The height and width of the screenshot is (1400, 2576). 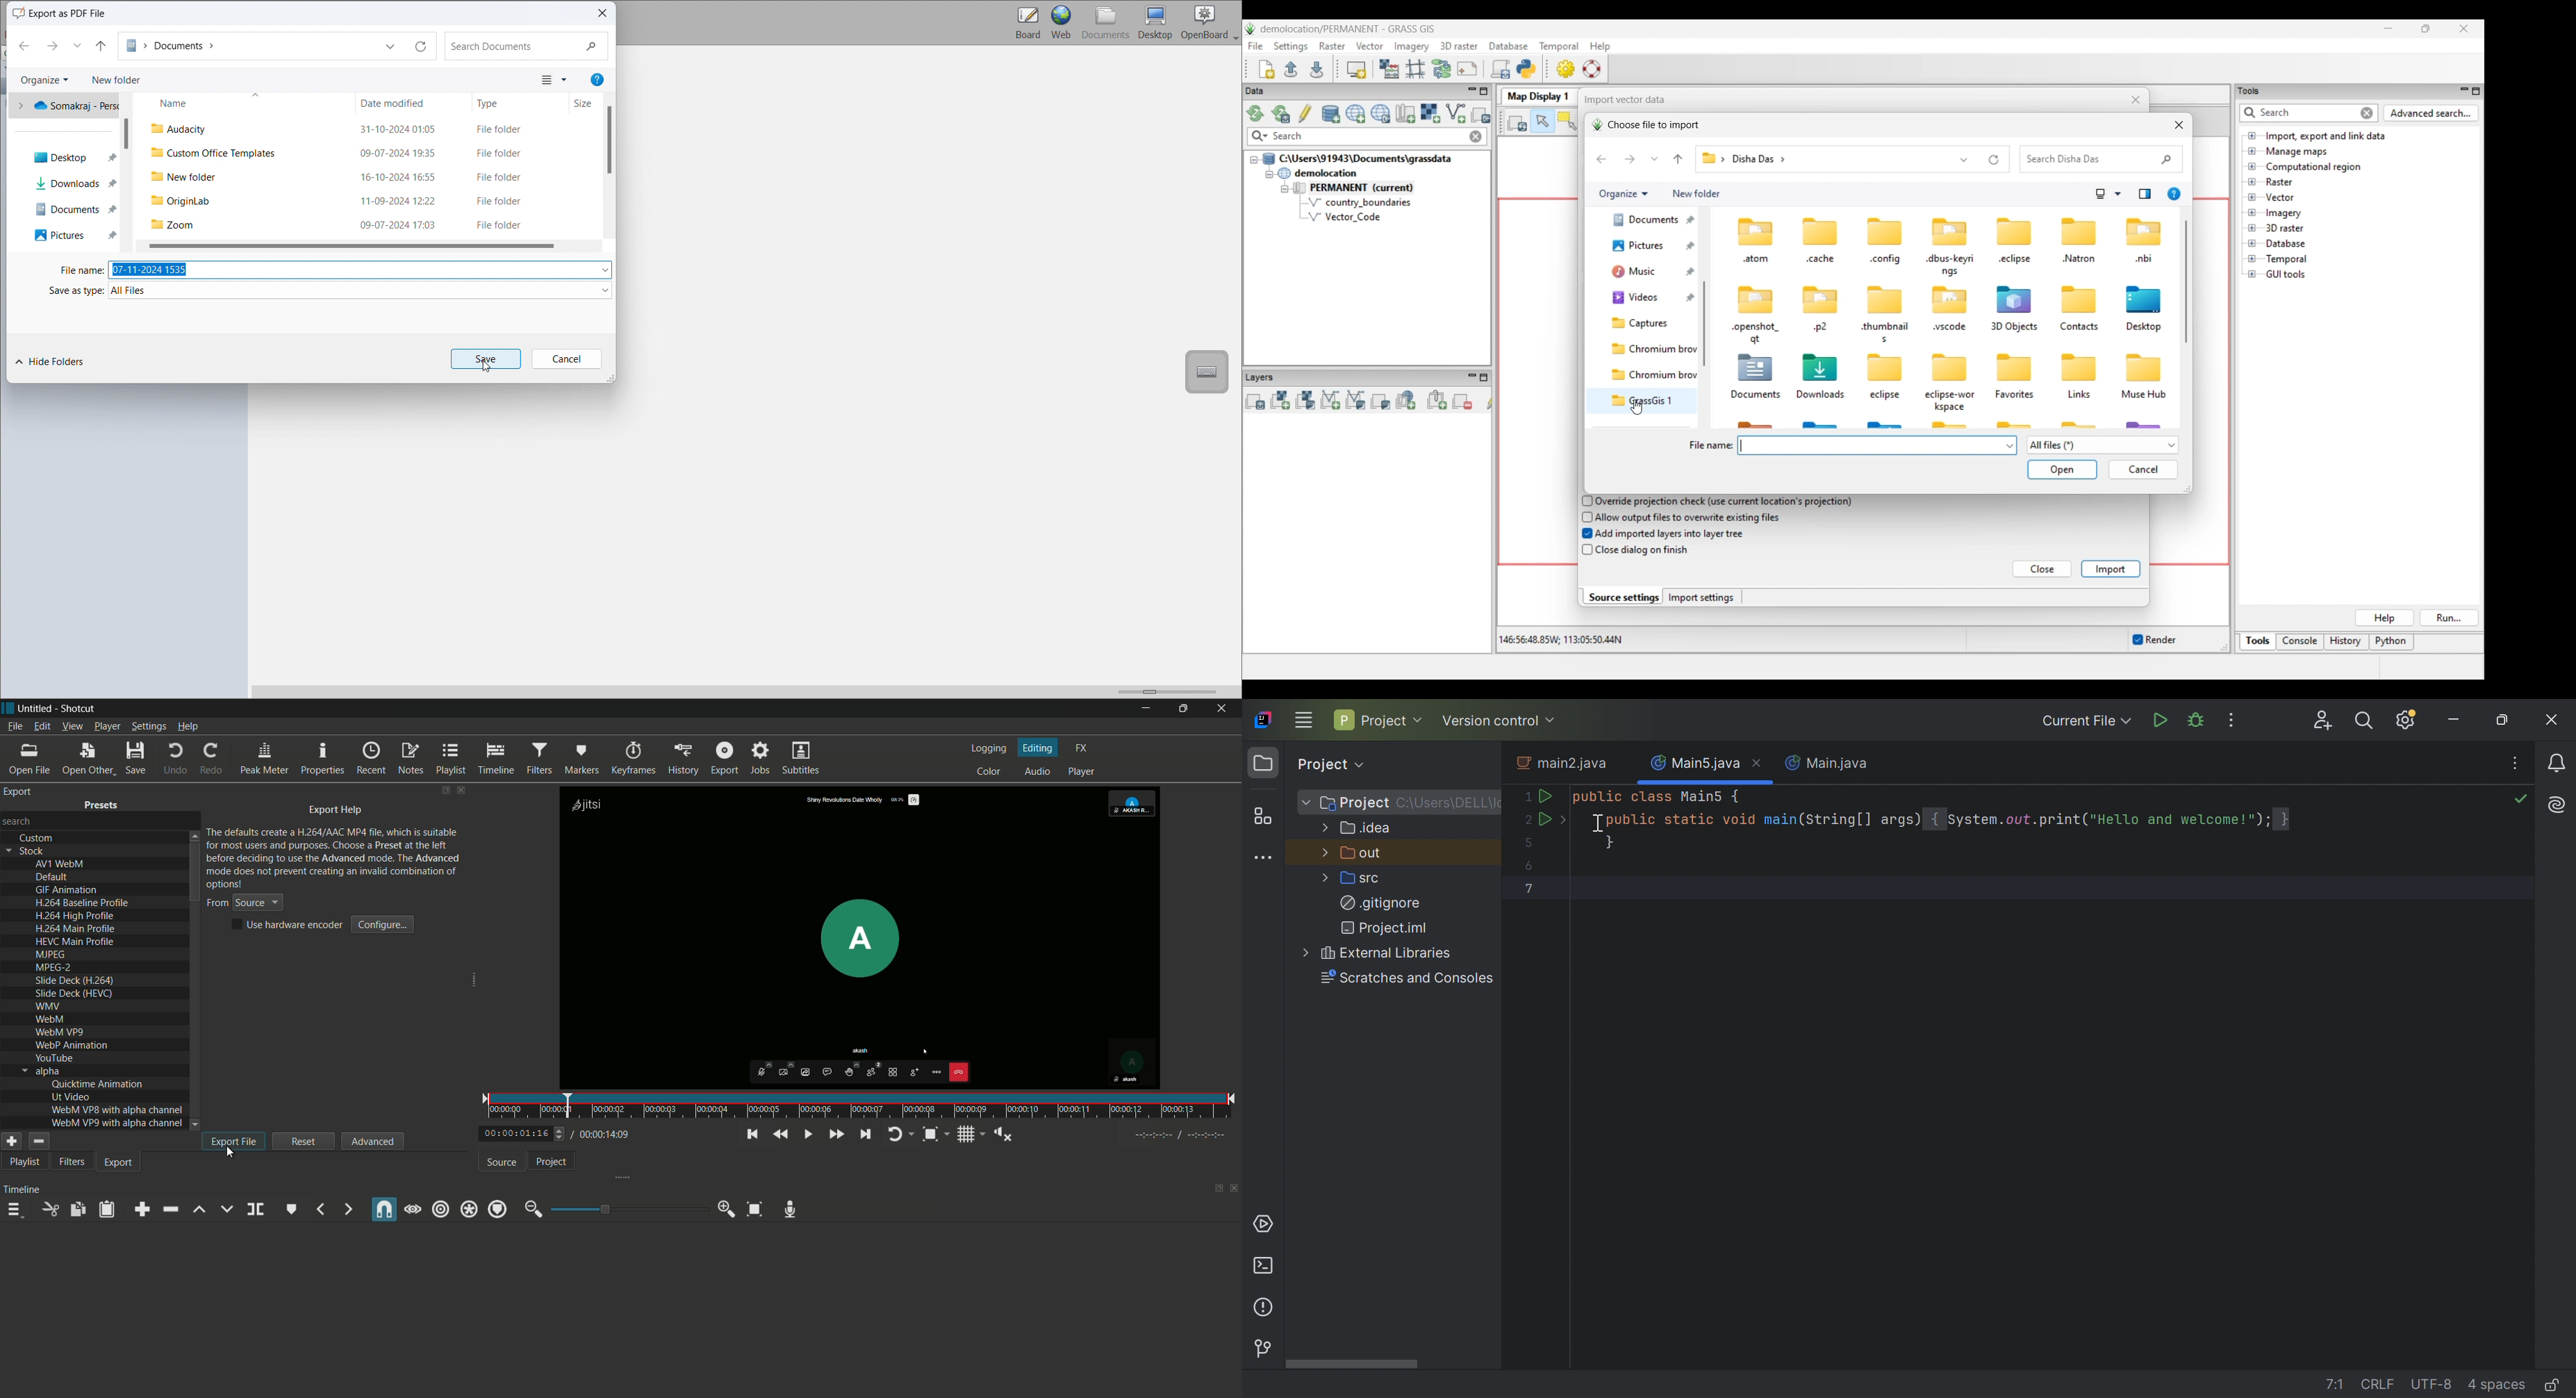 What do you see at coordinates (1264, 1223) in the screenshot?
I see `Services` at bounding box center [1264, 1223].